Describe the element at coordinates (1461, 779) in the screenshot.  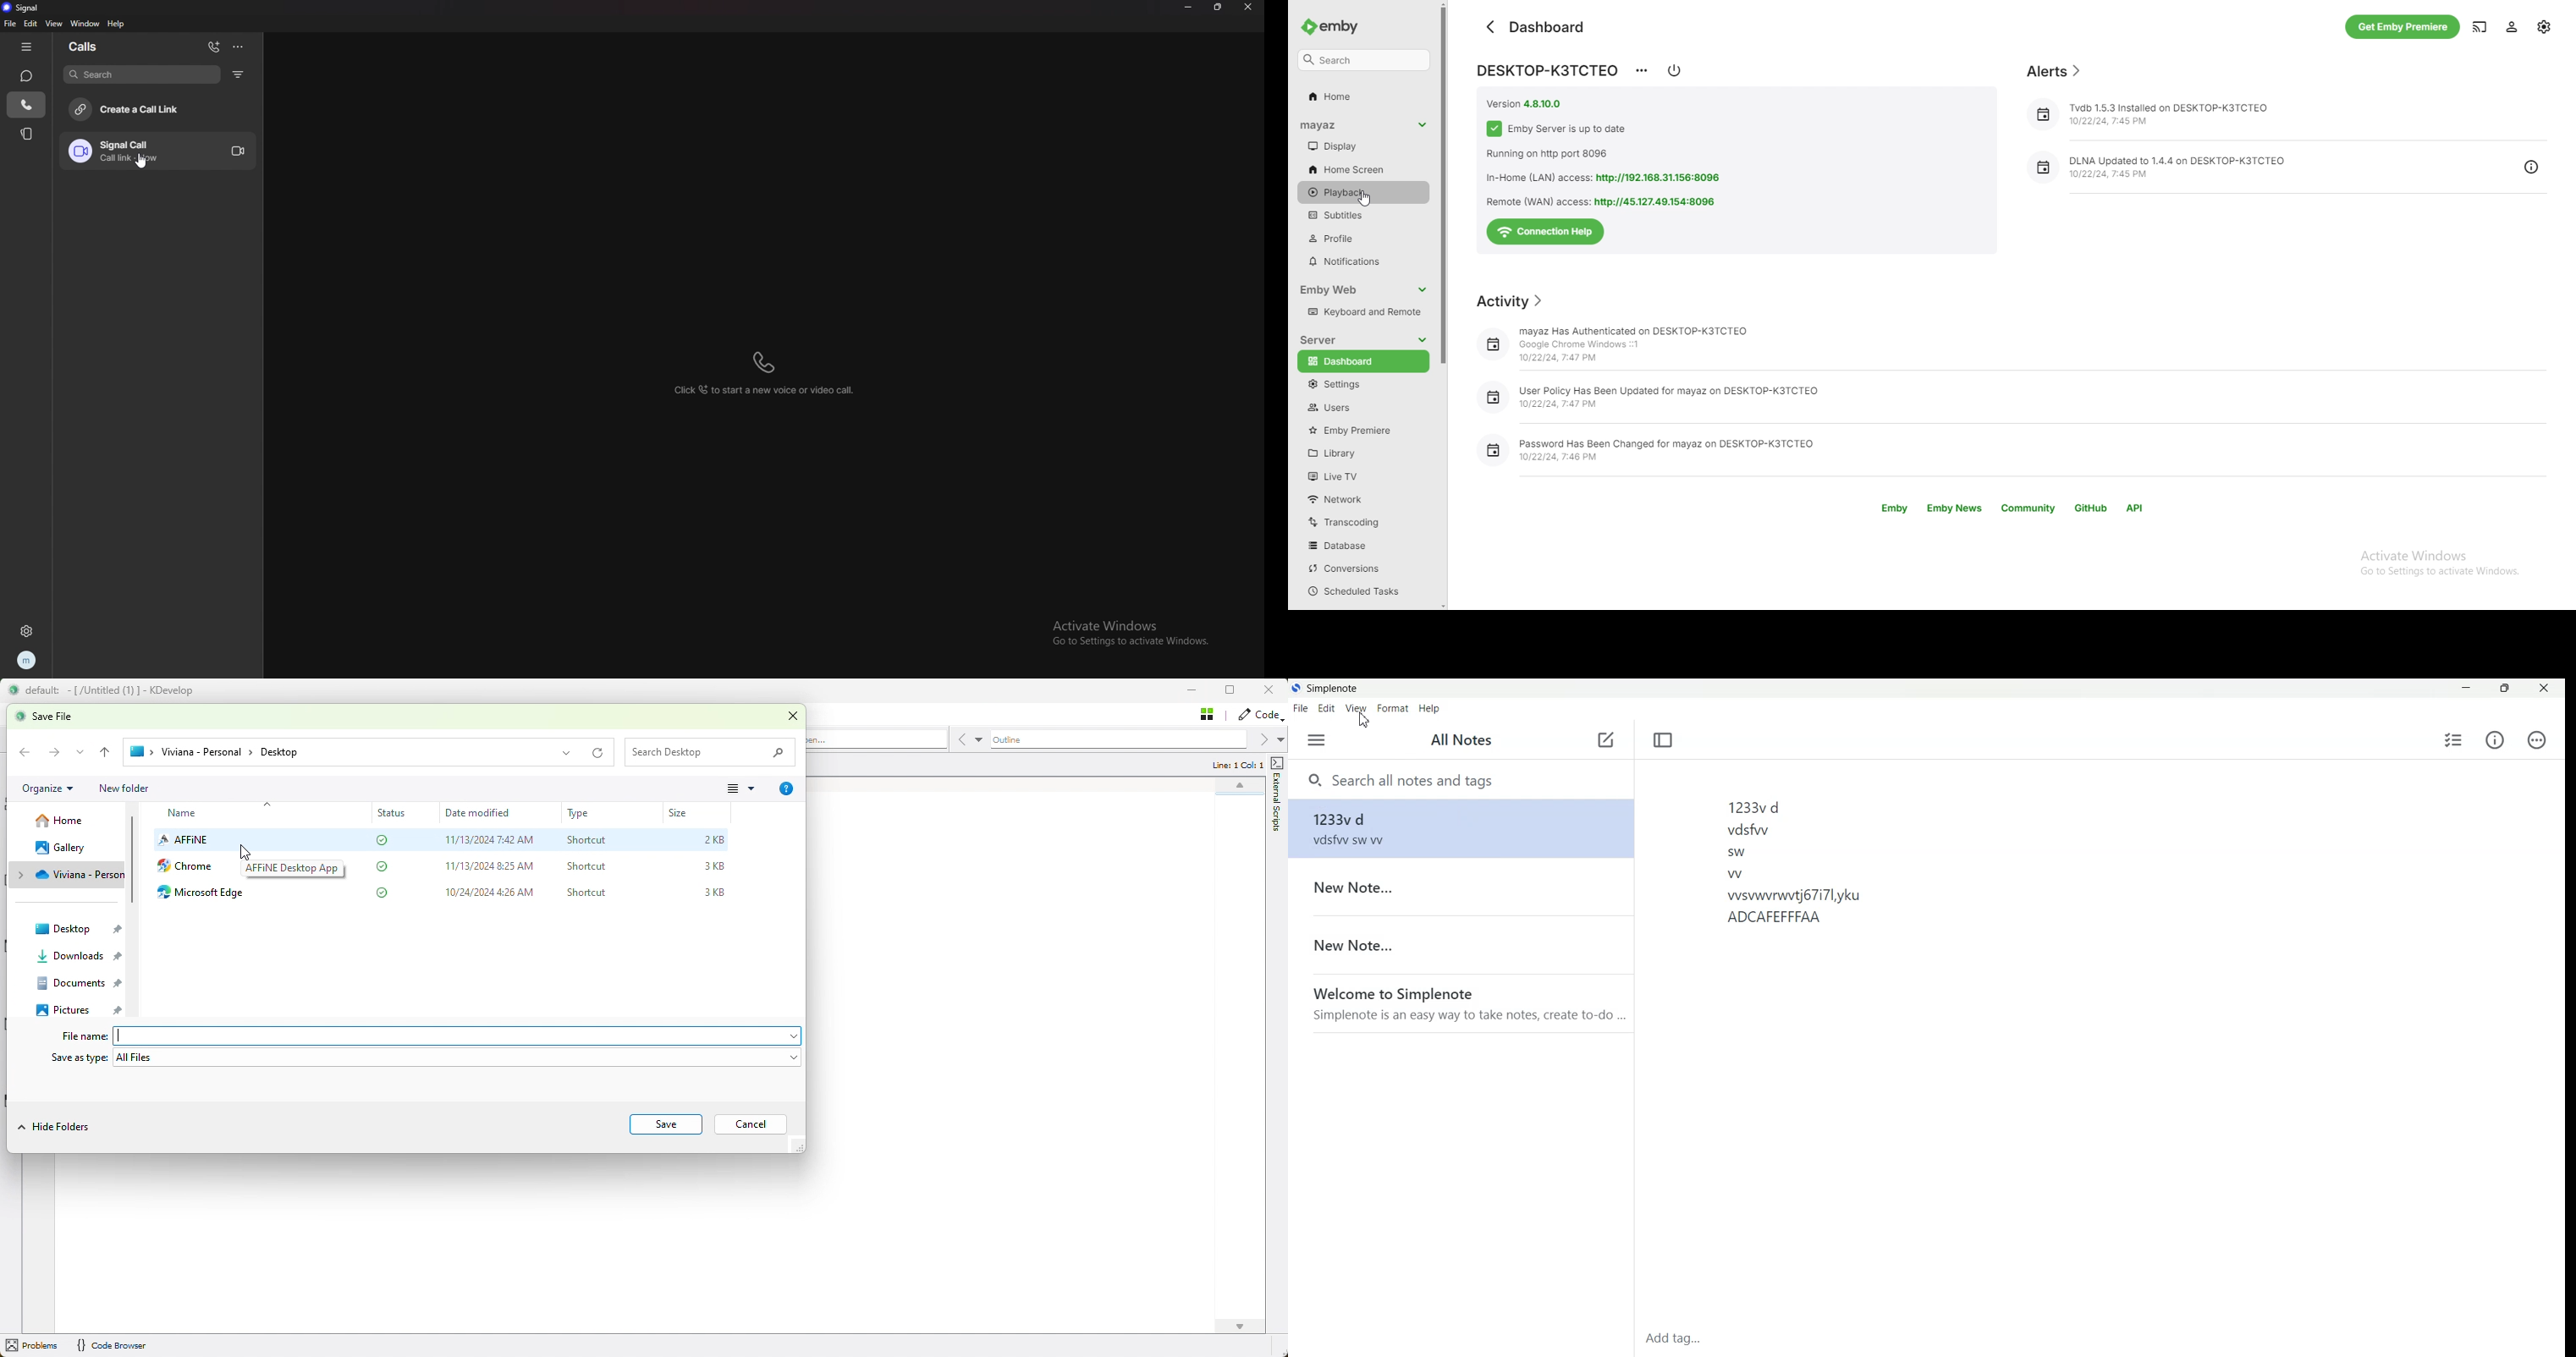
I see `Search notes and tags` at that location.